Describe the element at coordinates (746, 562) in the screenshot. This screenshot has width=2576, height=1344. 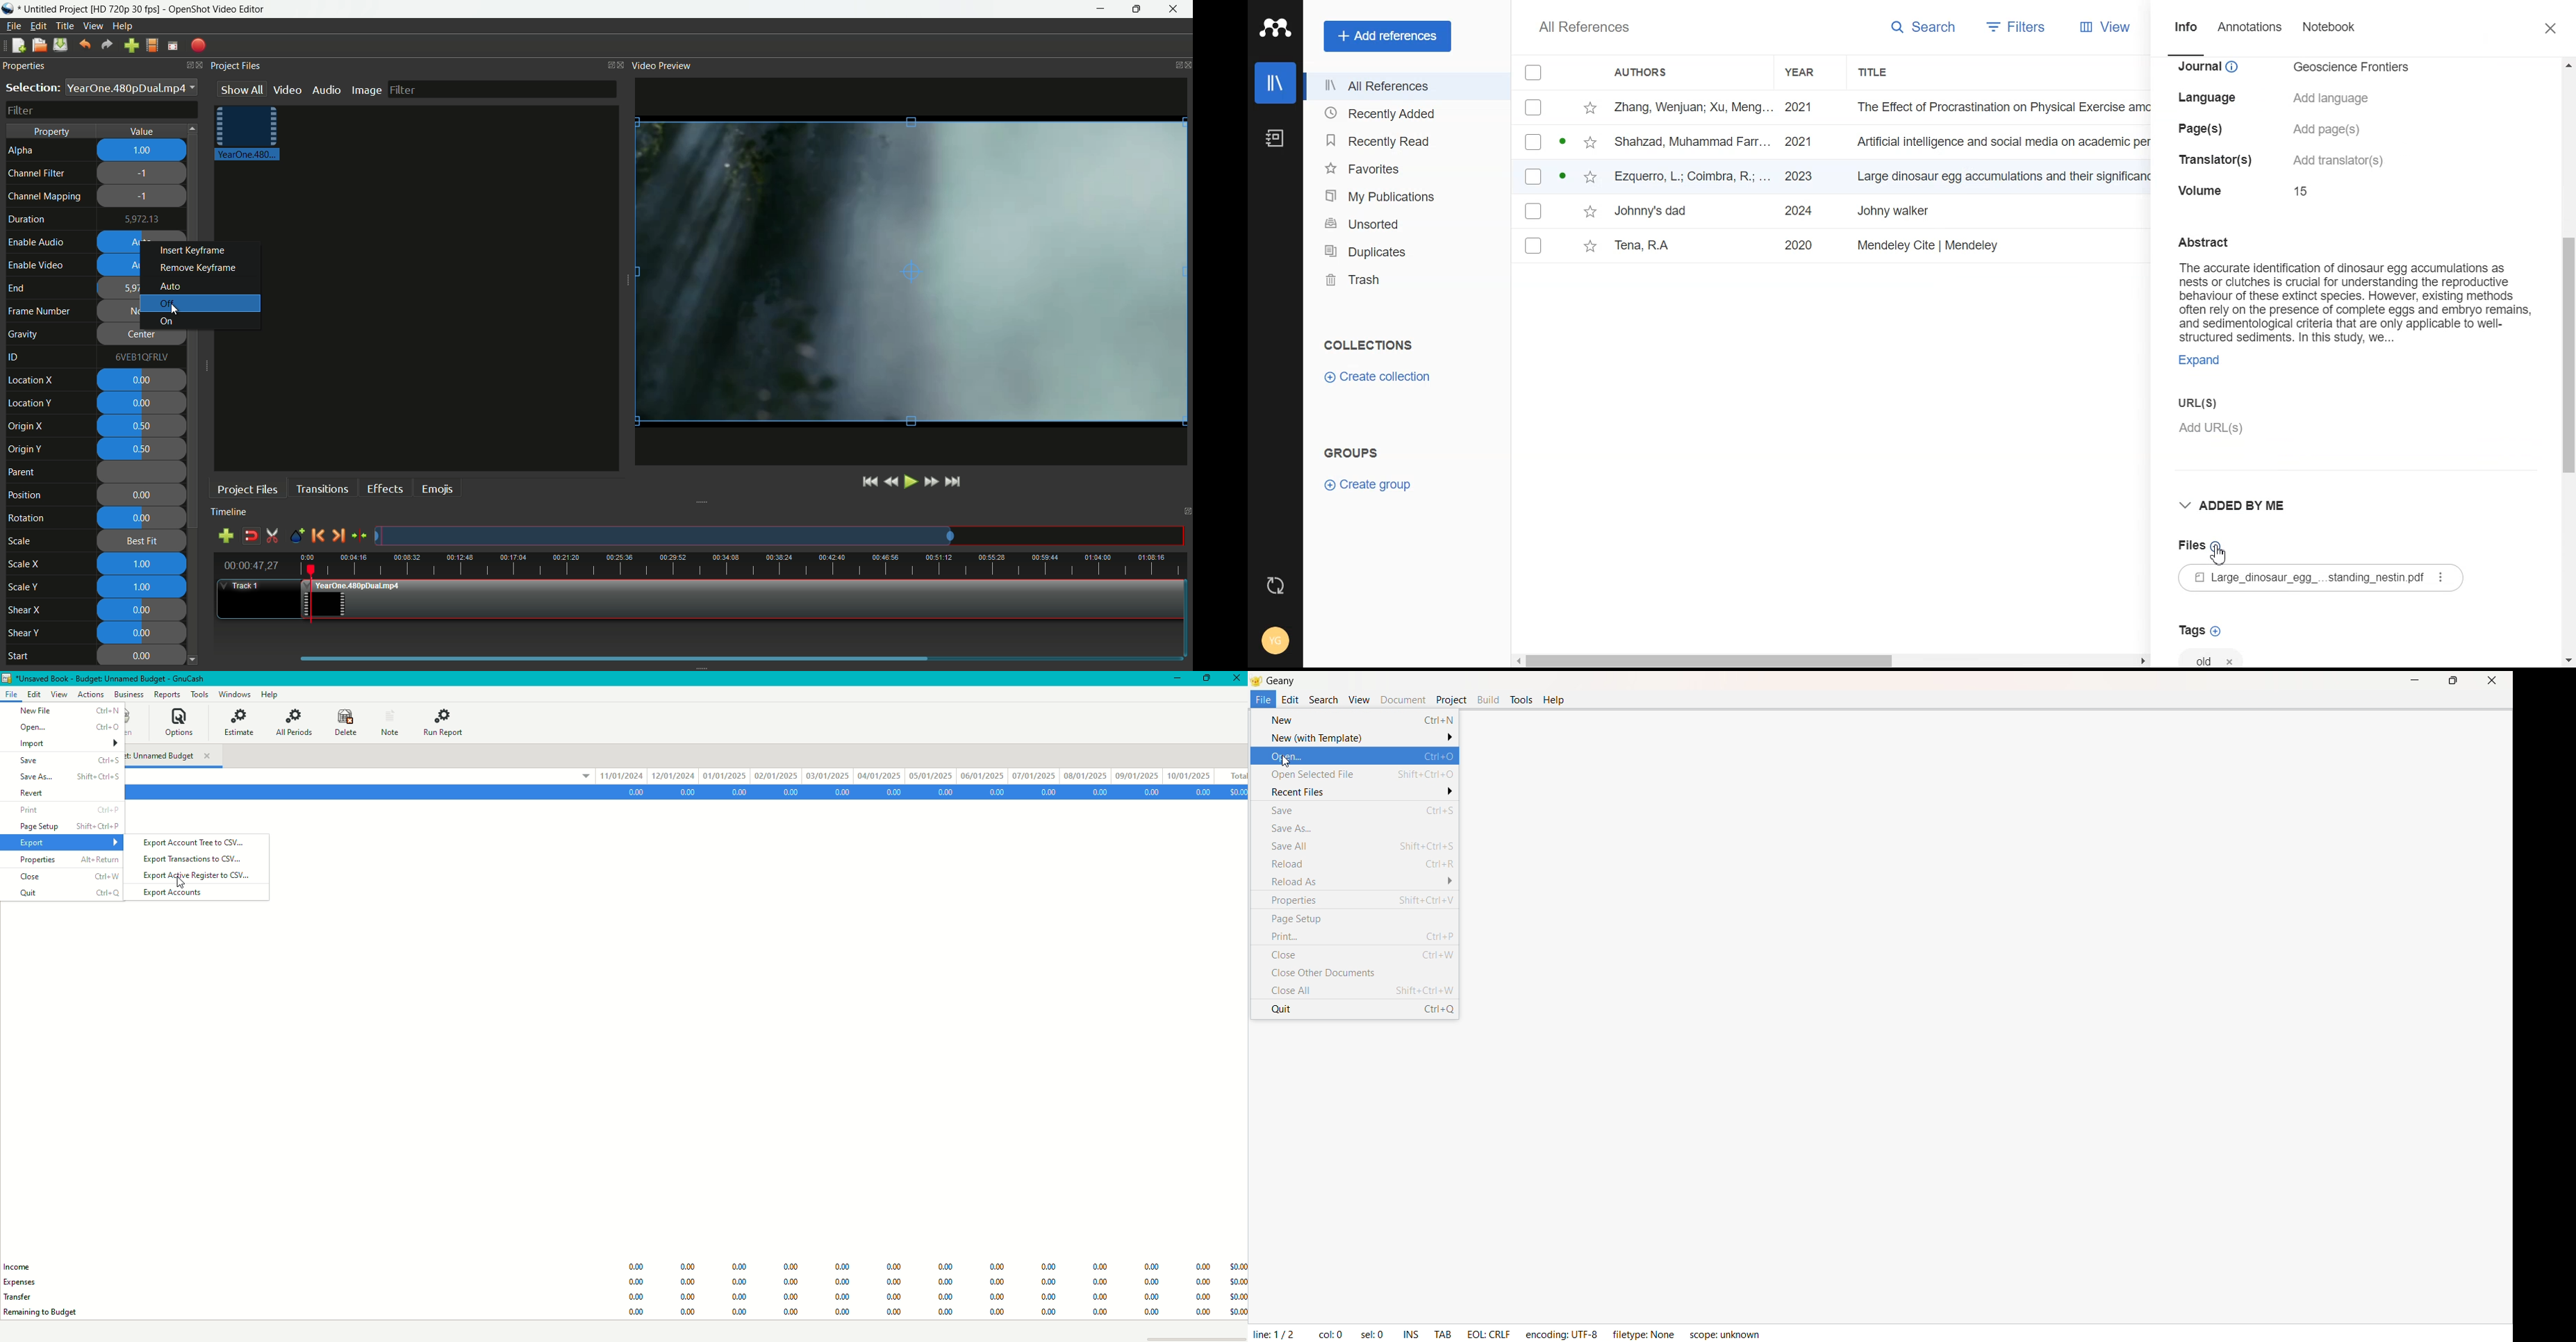
I see `time` at that location.